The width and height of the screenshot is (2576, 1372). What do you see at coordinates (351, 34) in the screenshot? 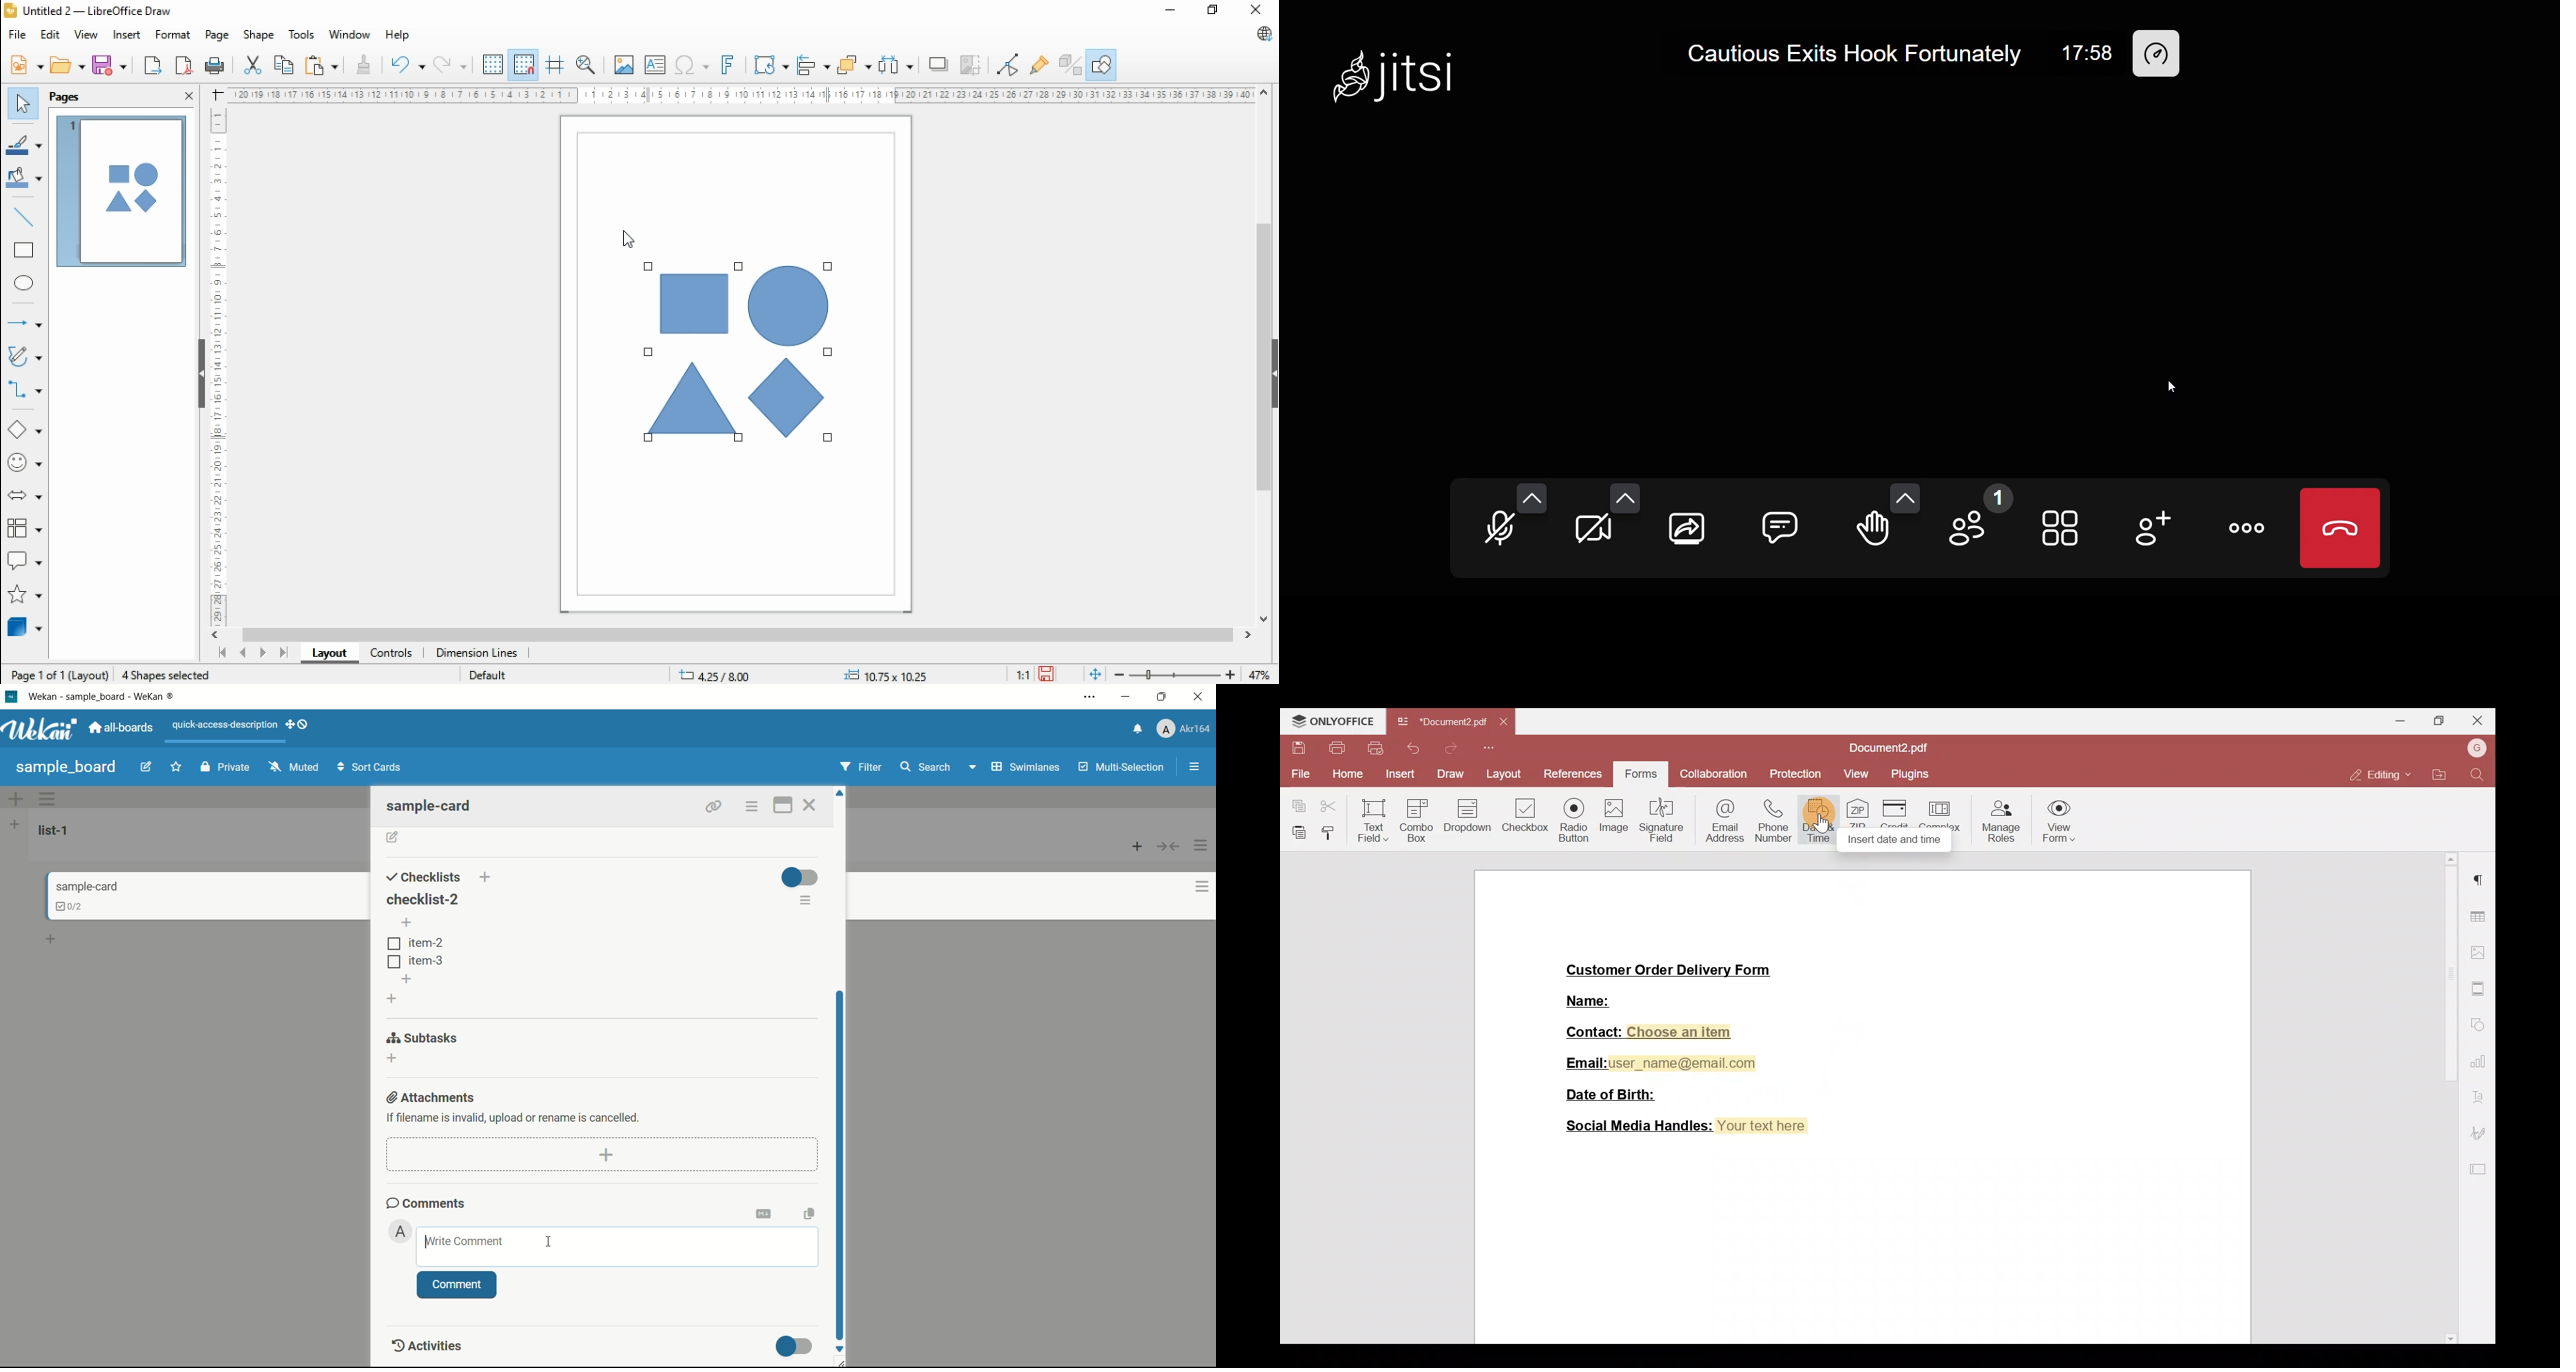
I see `window` at bounding box center [351, 34].